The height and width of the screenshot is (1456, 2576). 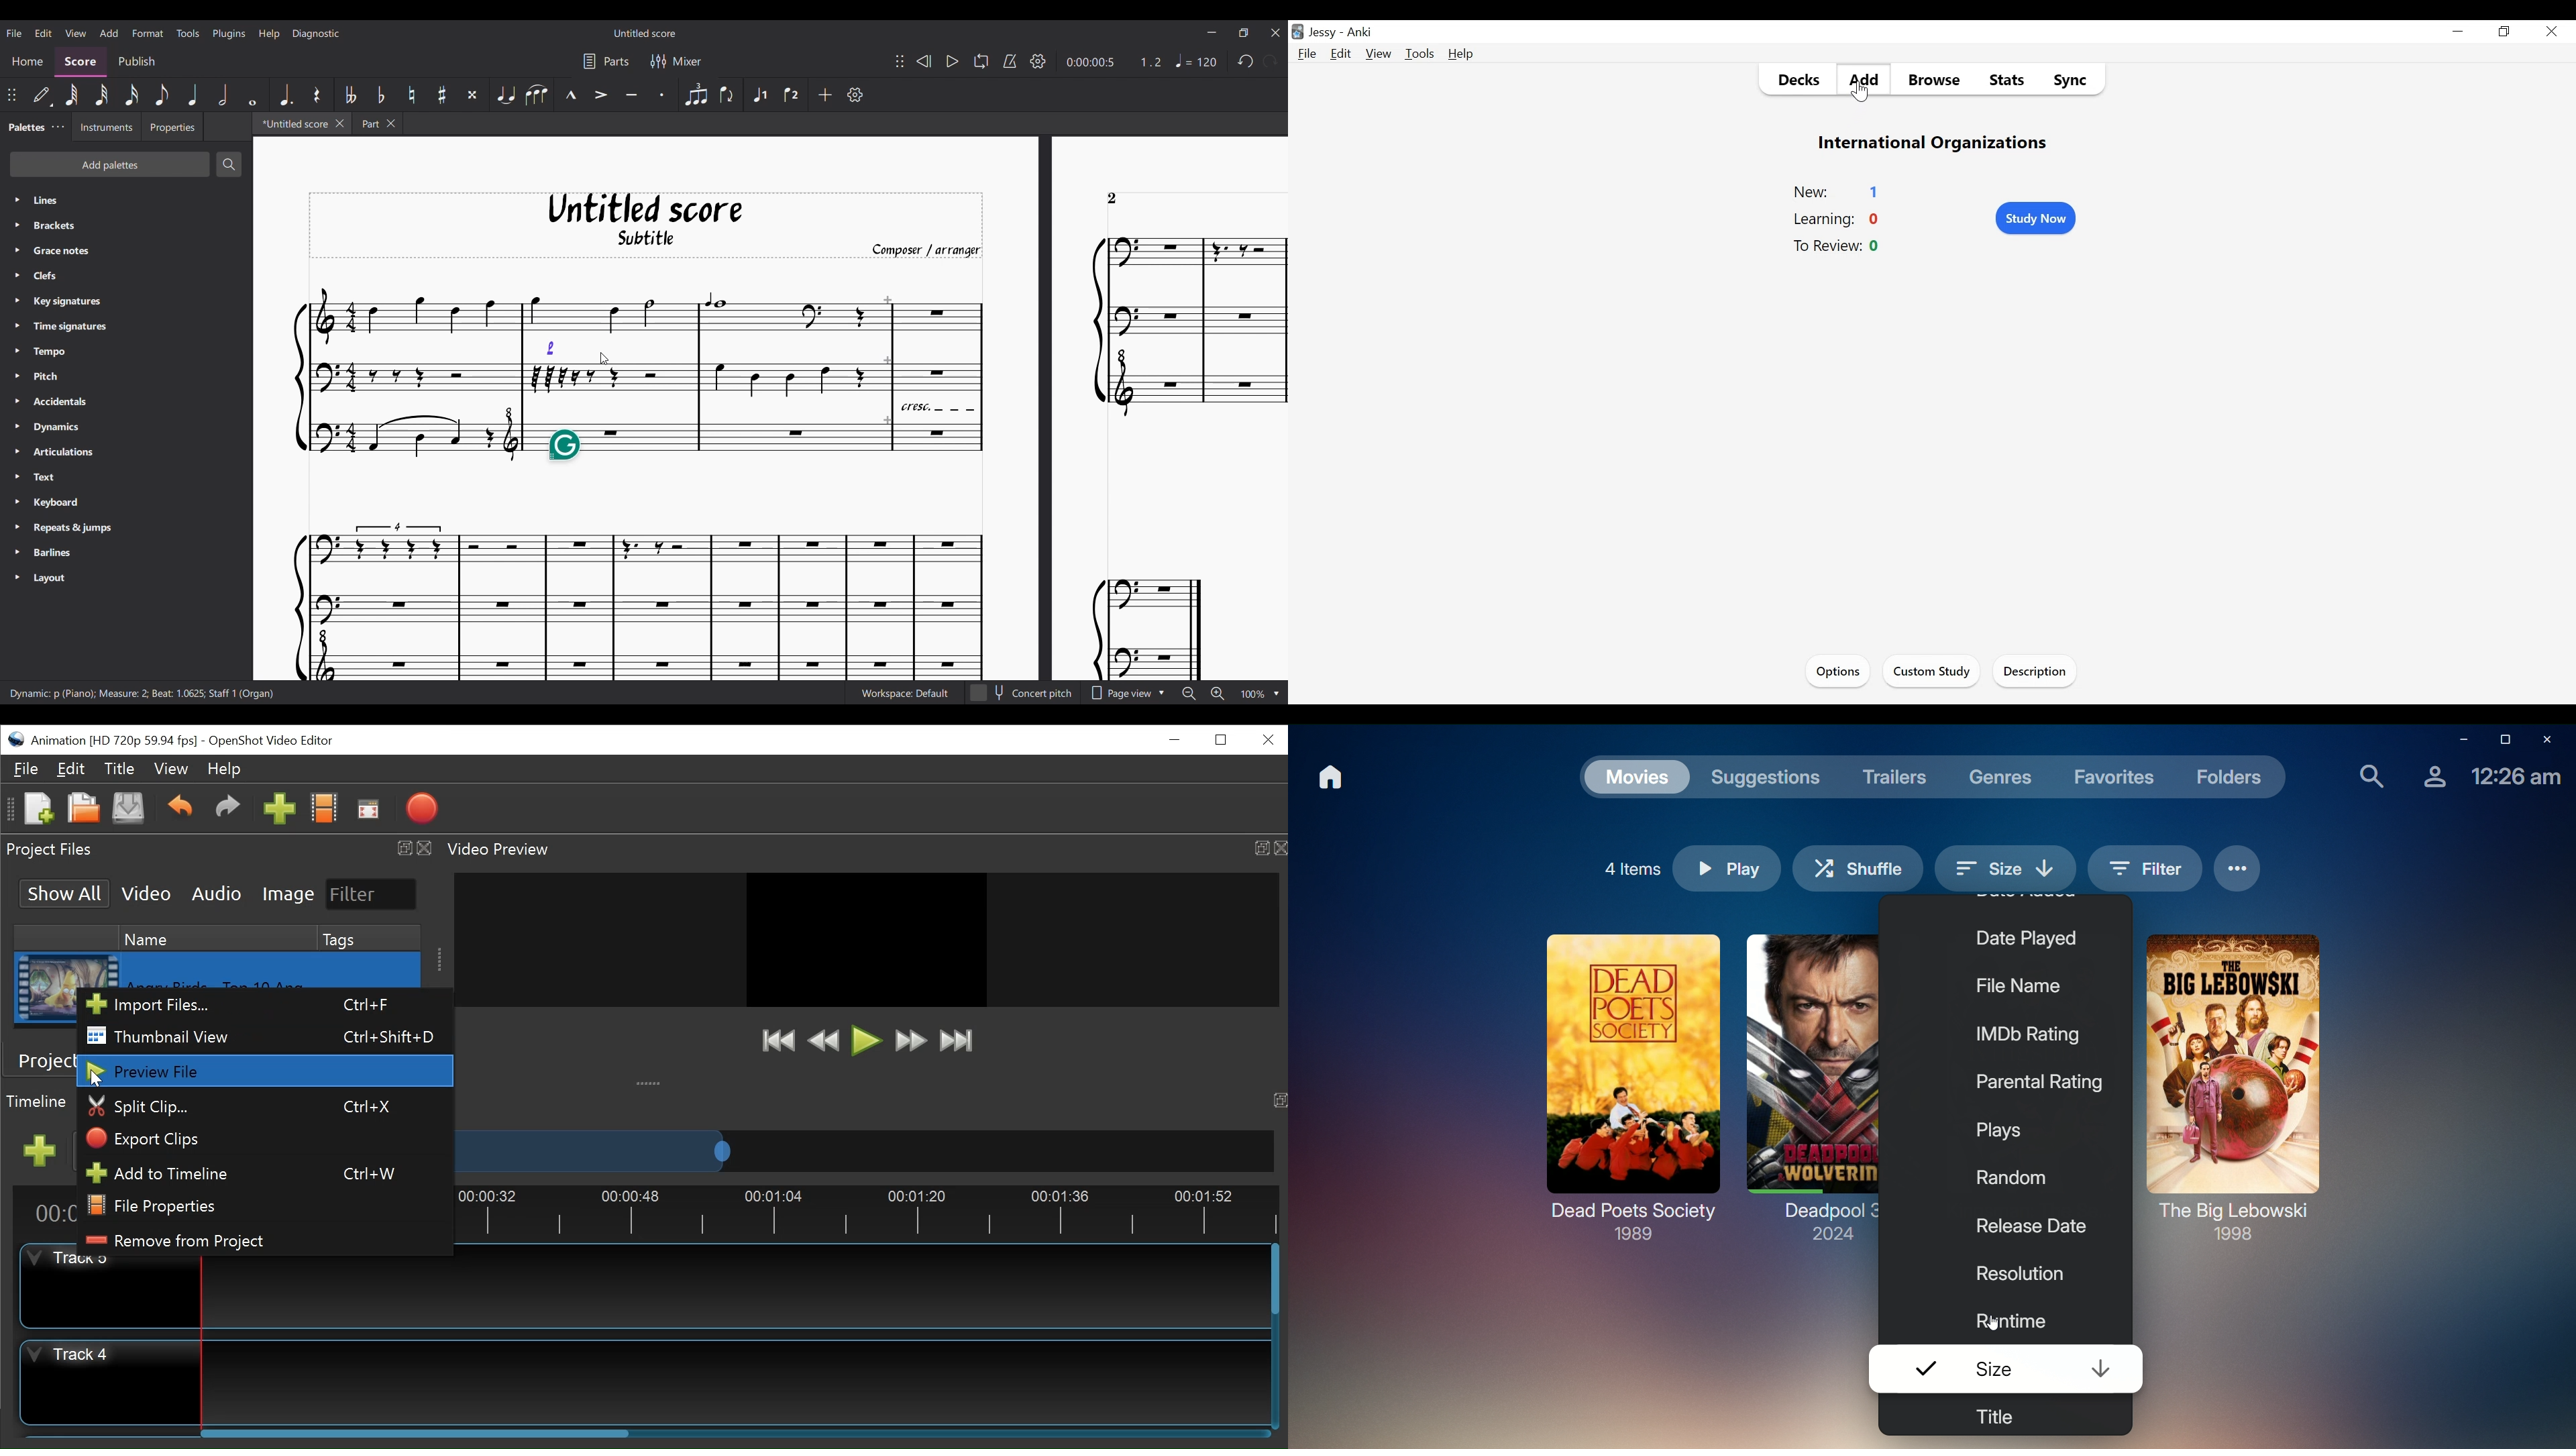 What do you see at coordinates (604, 359) in the screenshot?
I see `Cursor after dragging the dynamic marking from its previous position` at bounding box center [604, 359].